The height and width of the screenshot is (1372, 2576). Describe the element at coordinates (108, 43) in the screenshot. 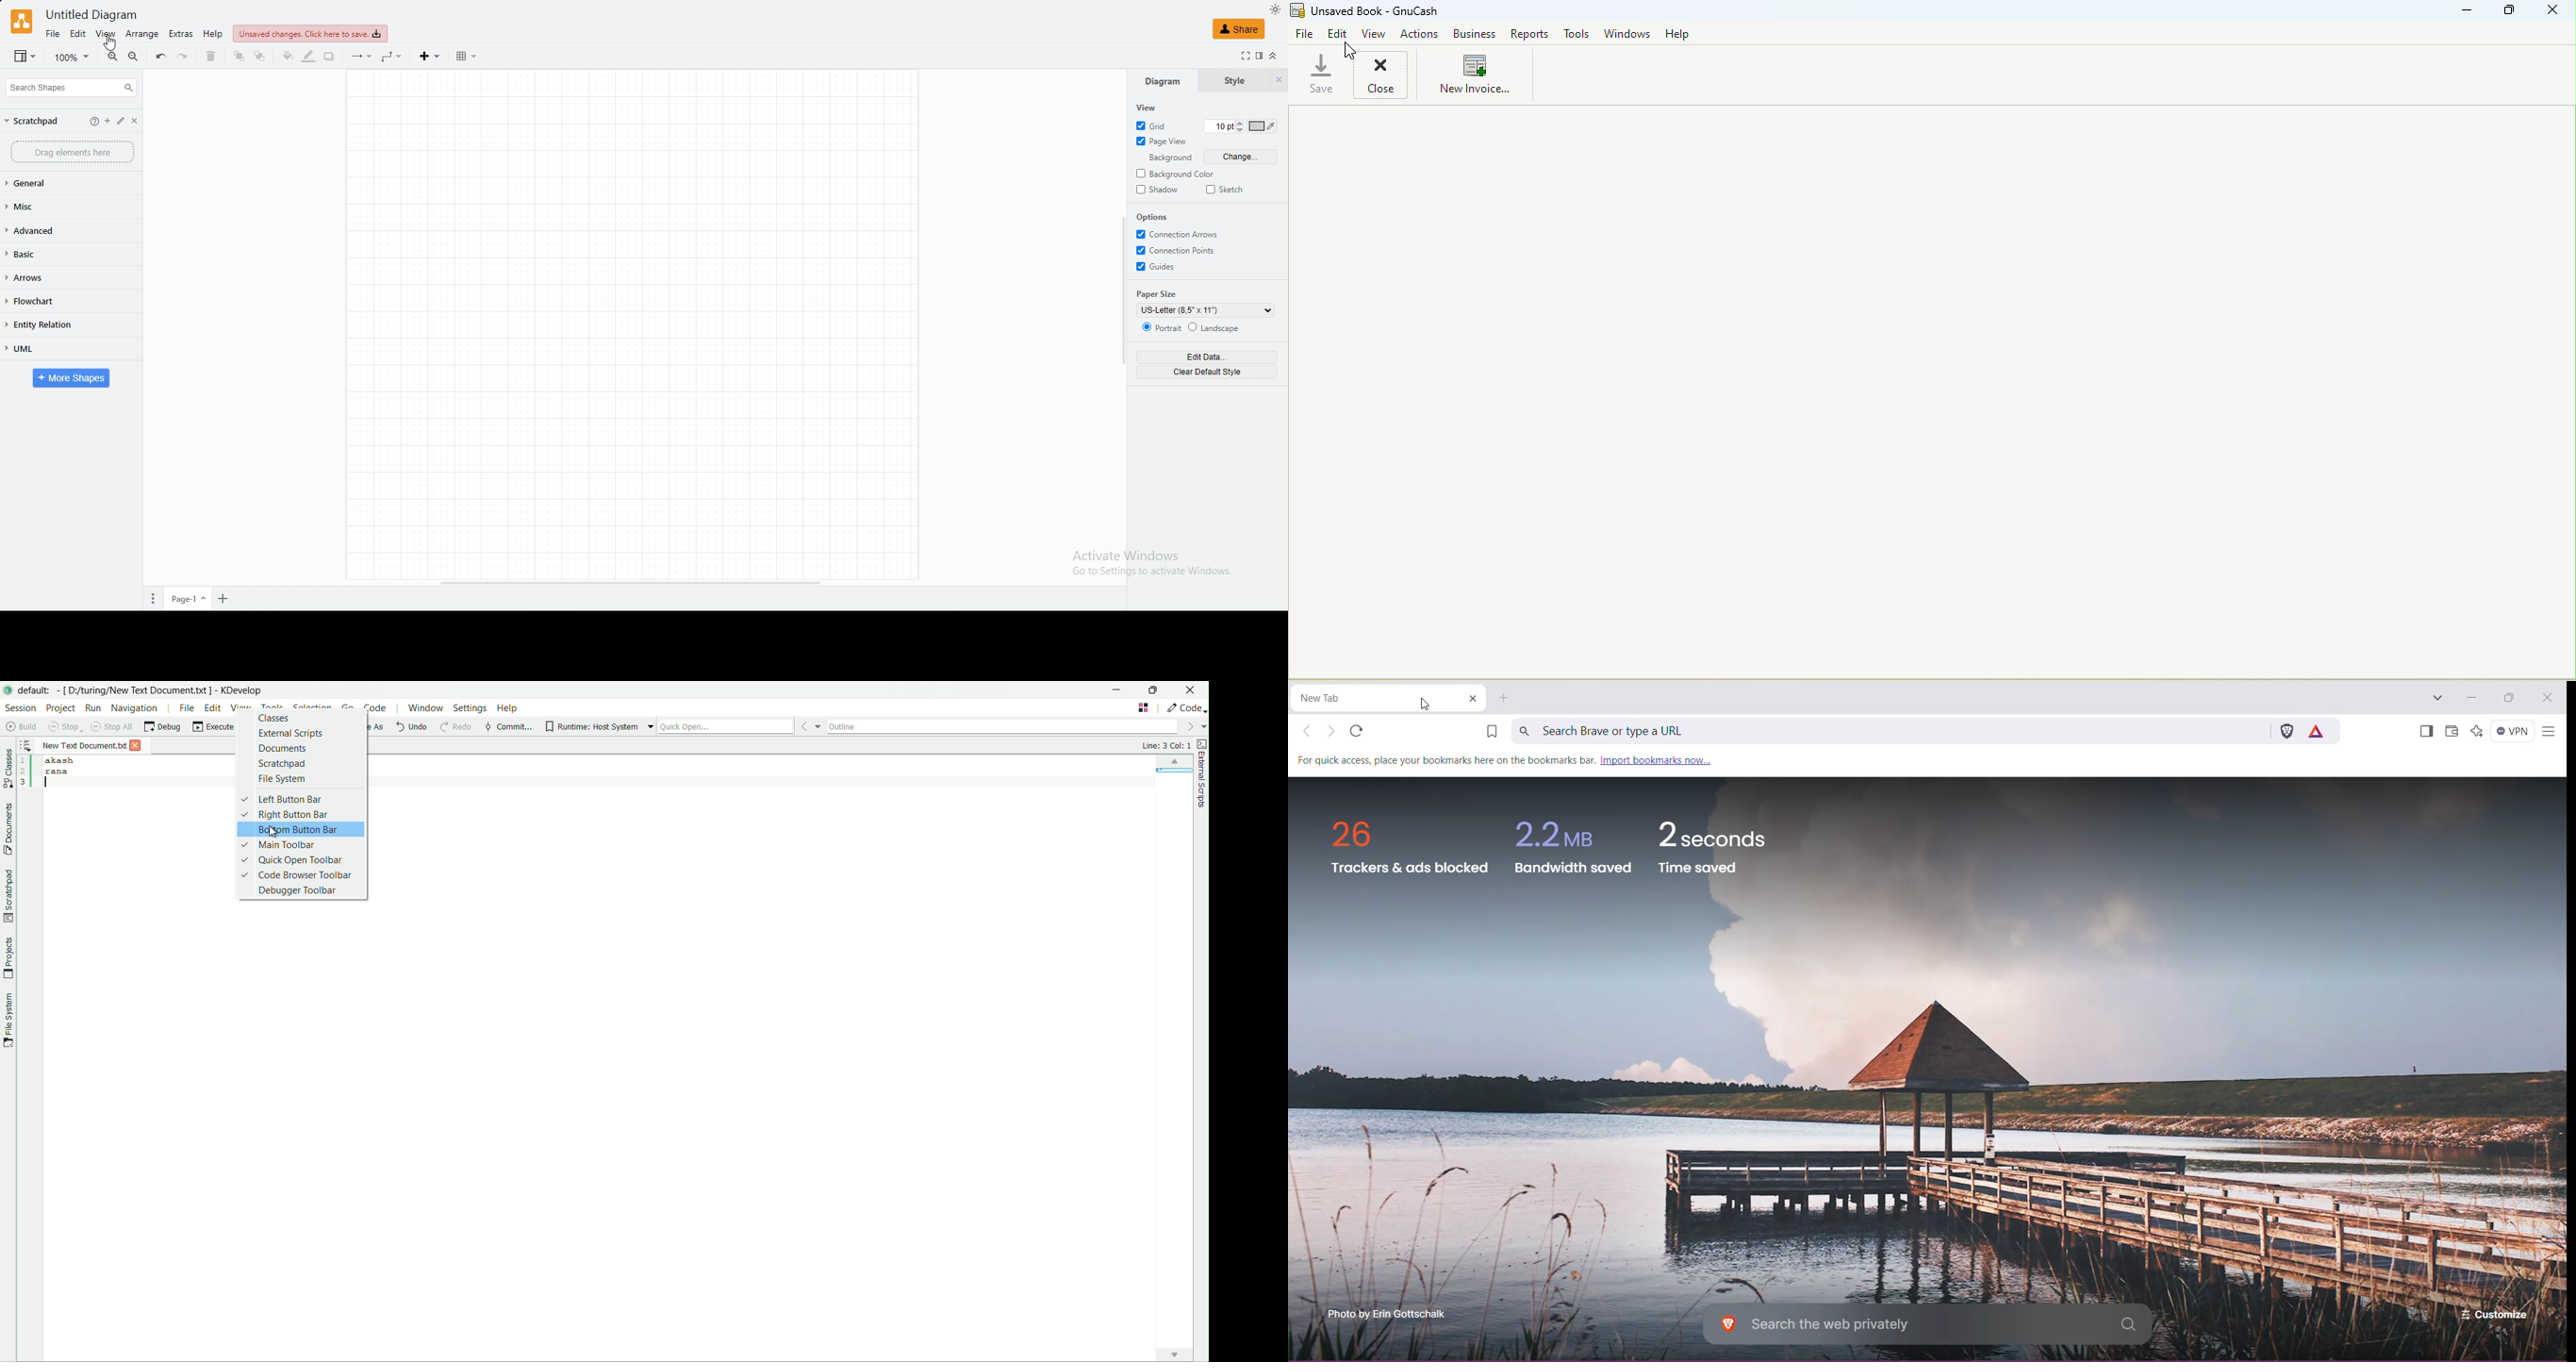

I see `cursor` at that location.